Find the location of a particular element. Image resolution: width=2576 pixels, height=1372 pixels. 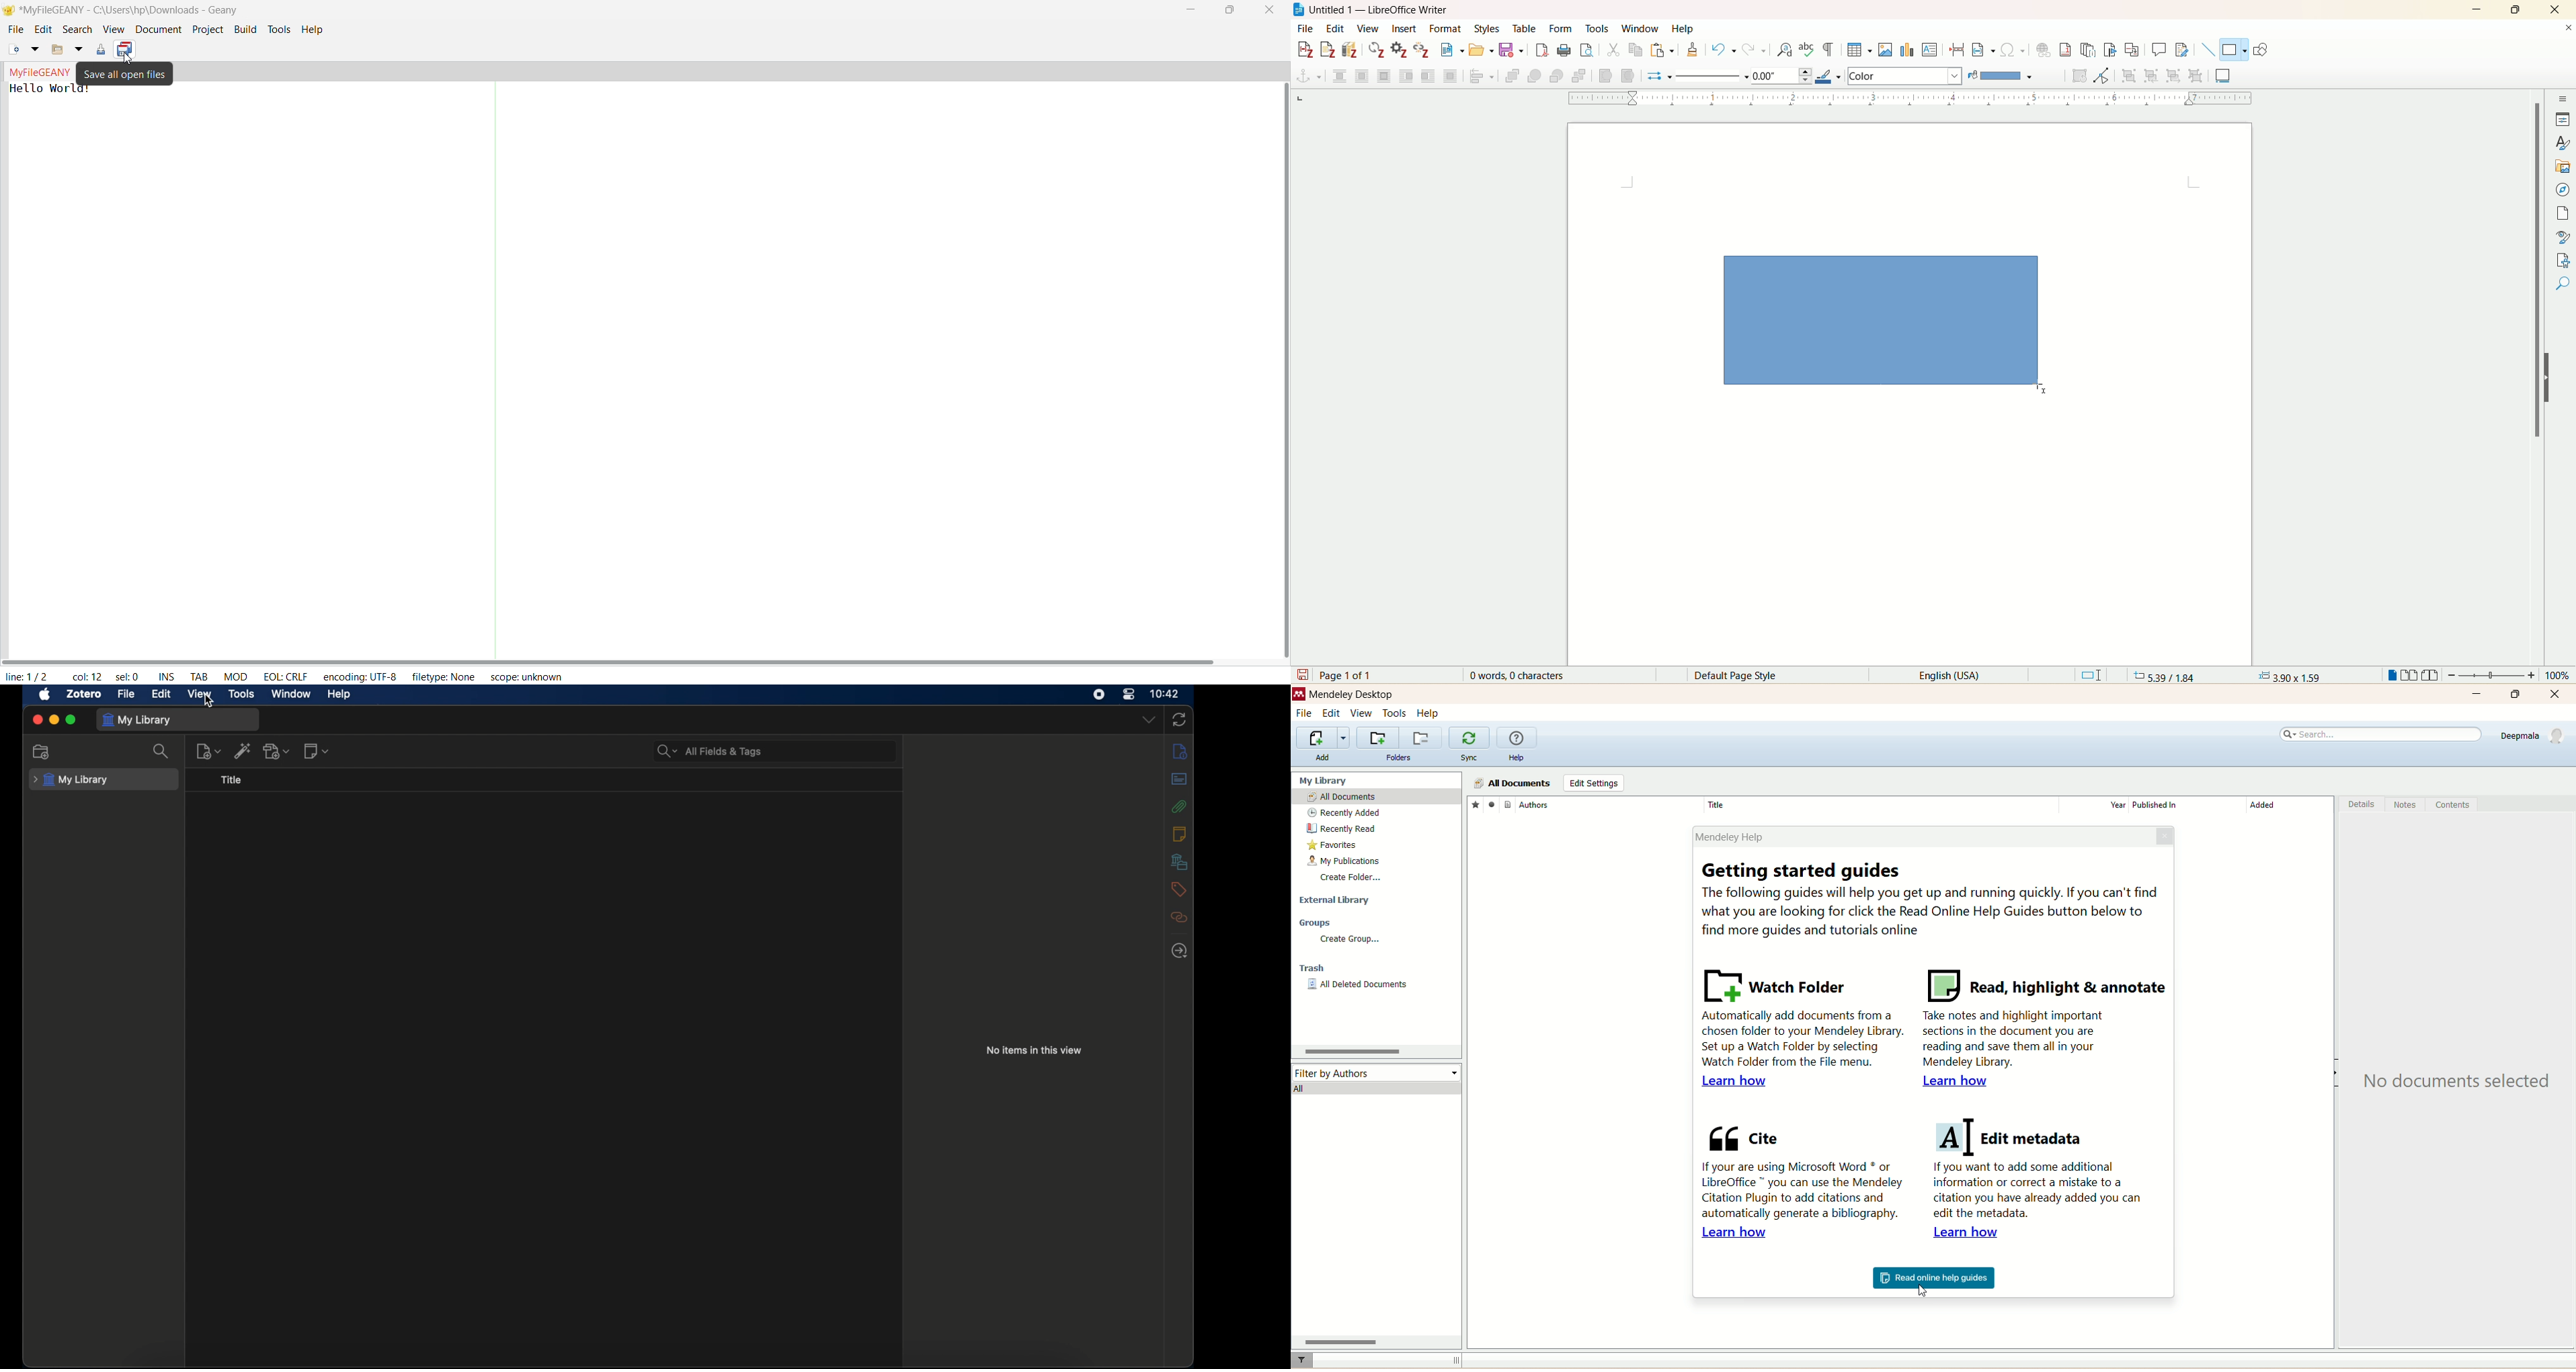

my library is located at coordinates (72, 780).